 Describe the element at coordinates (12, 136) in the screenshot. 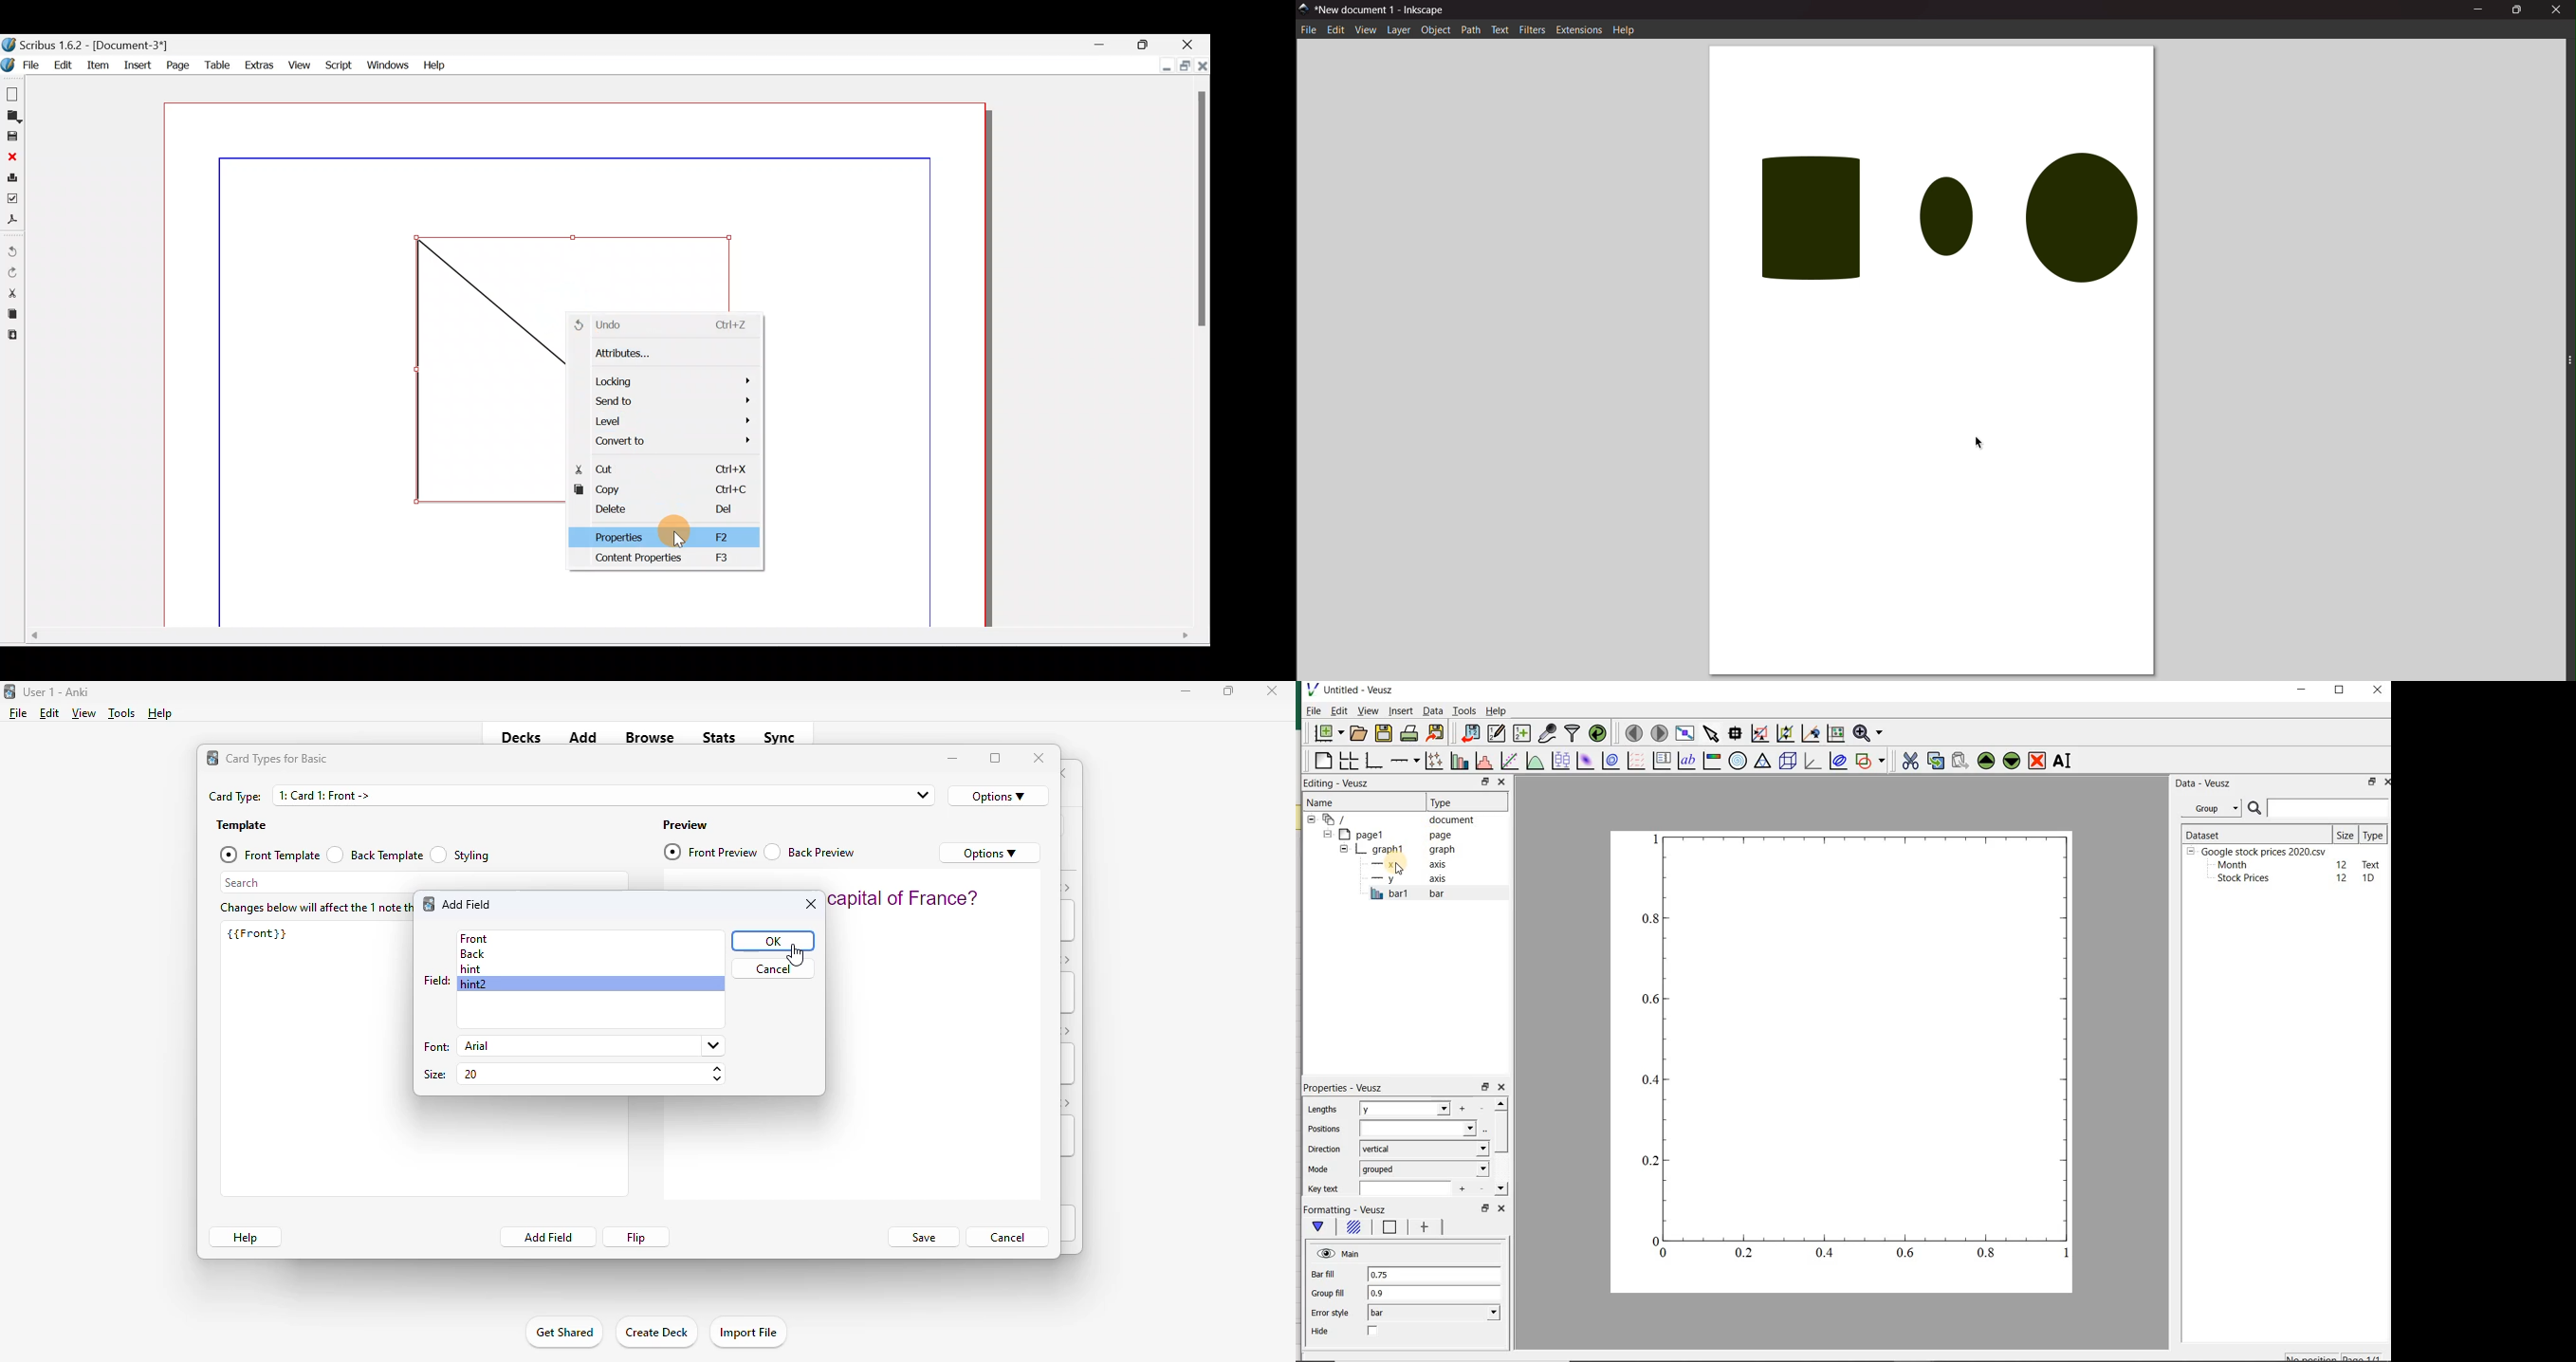

I see `Save` at that location.